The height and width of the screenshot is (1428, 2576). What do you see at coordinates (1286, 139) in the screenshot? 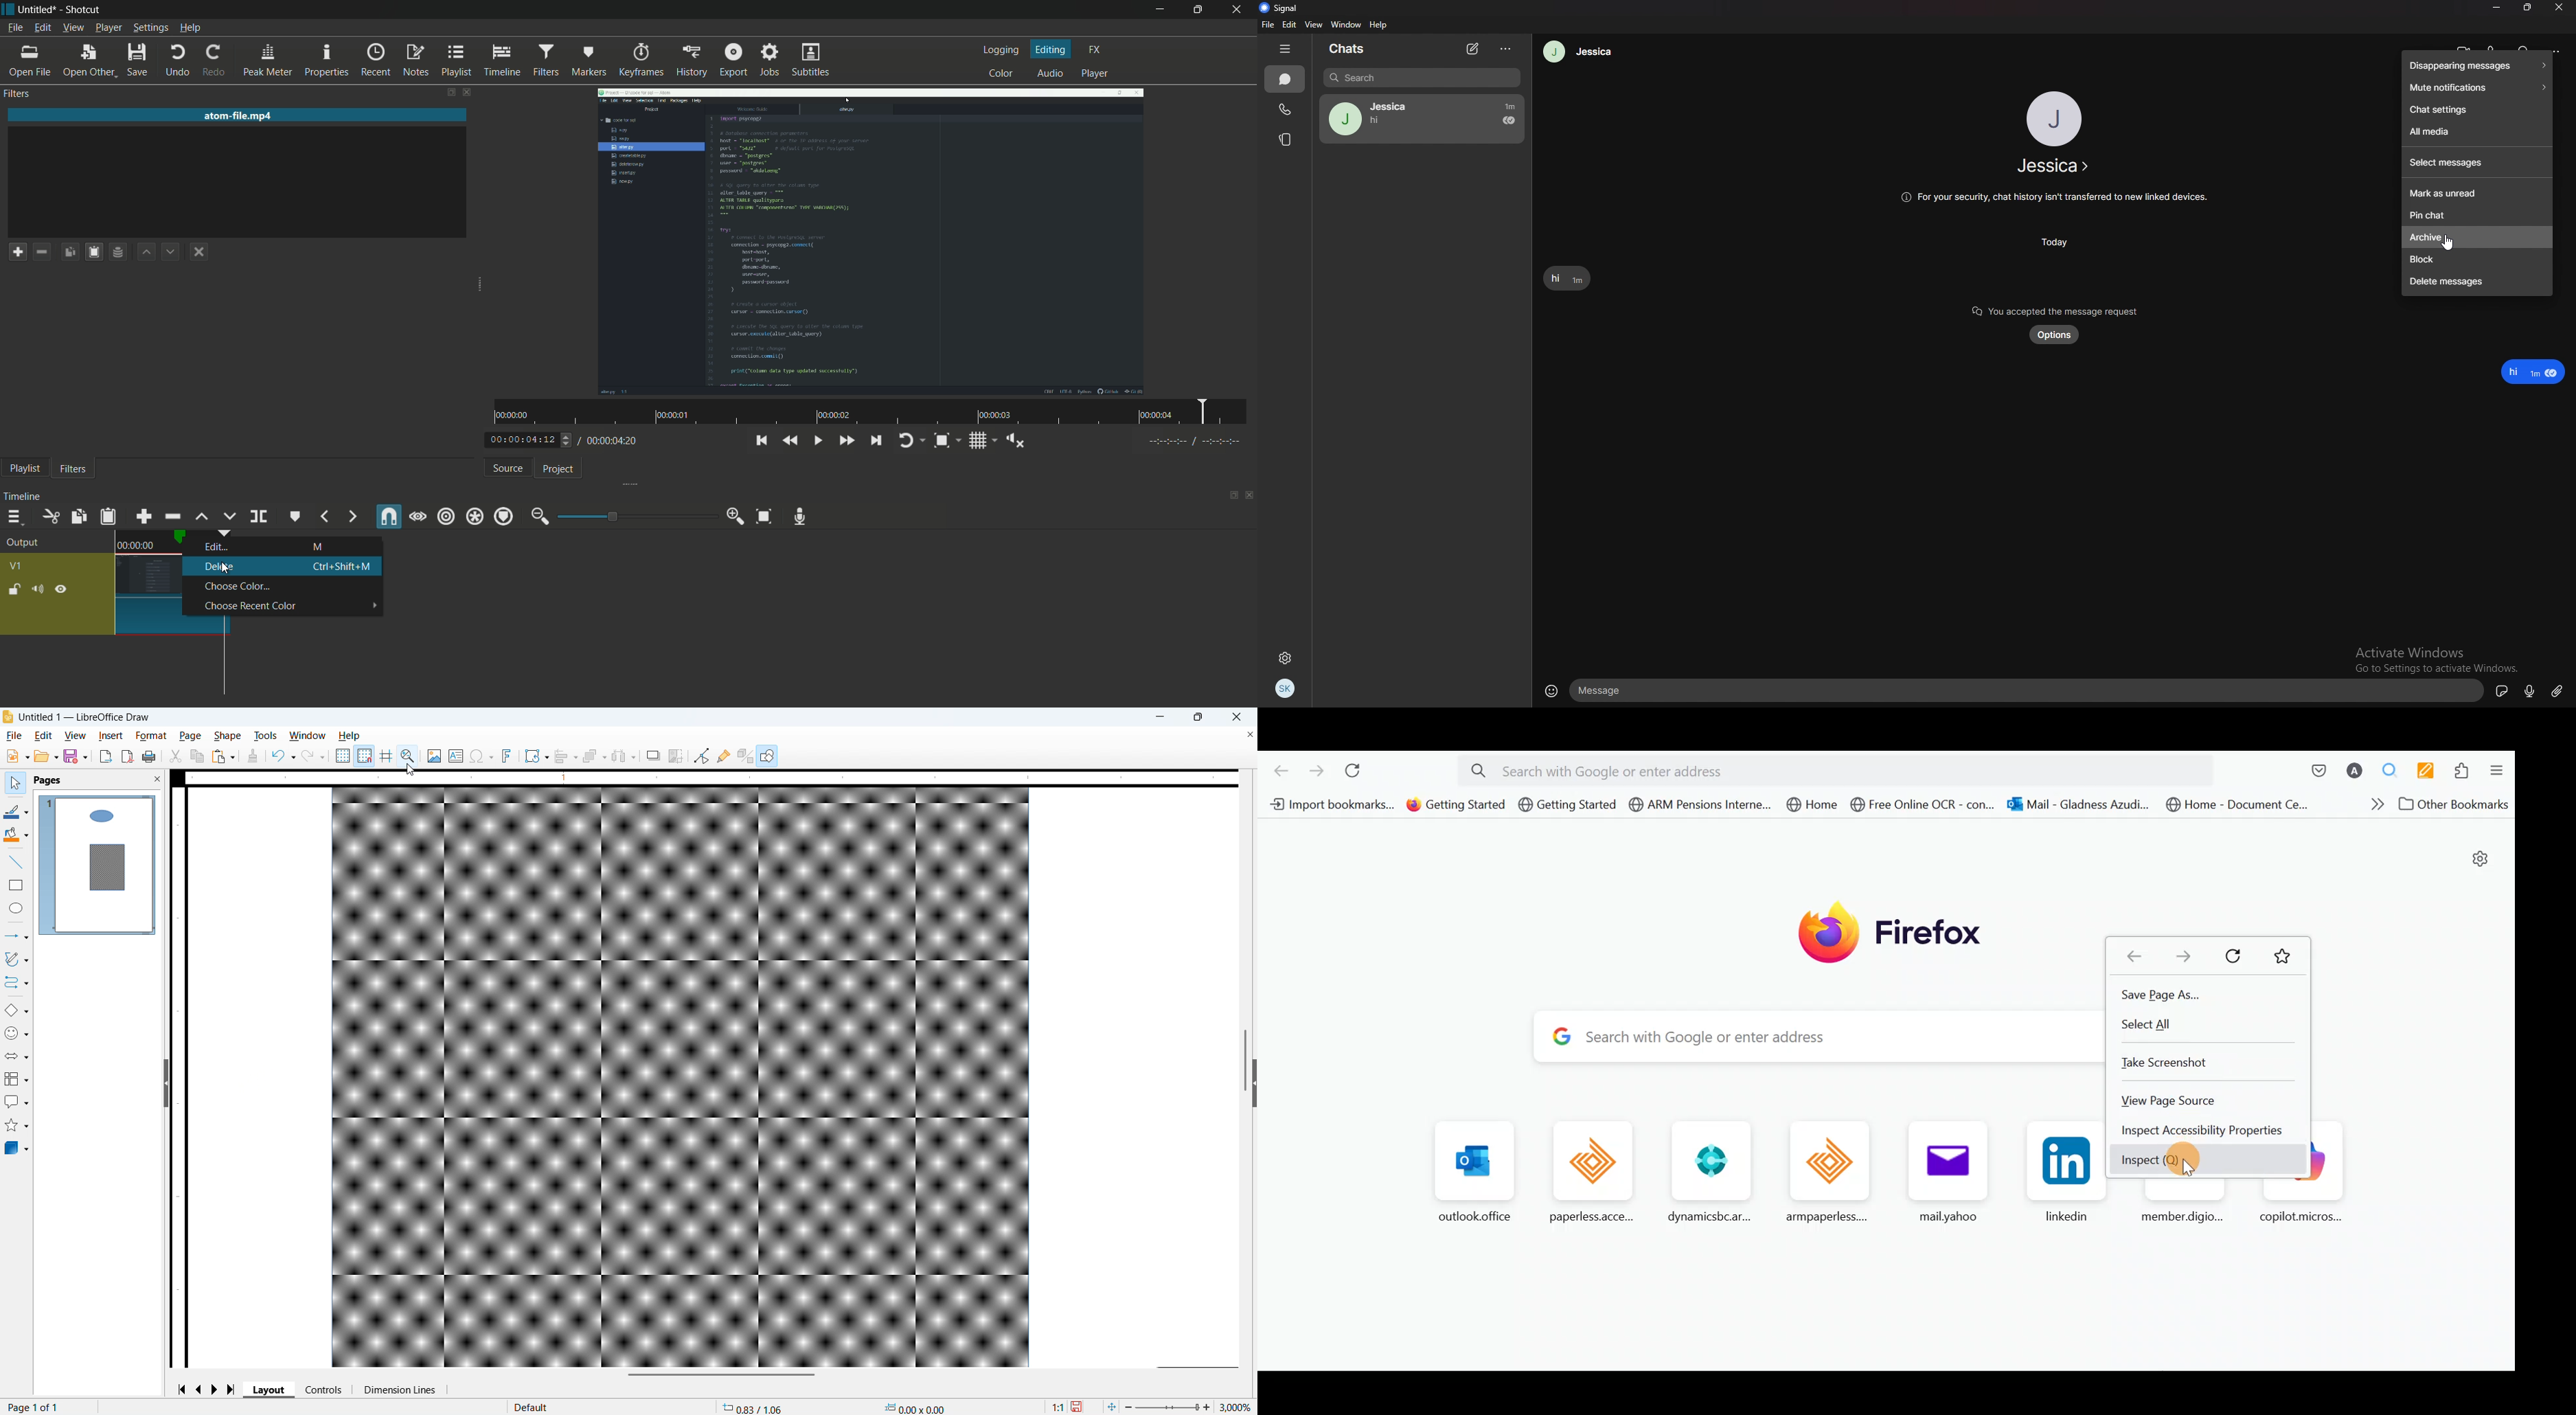
I see `Stories` at bounding box center [1286, 139].